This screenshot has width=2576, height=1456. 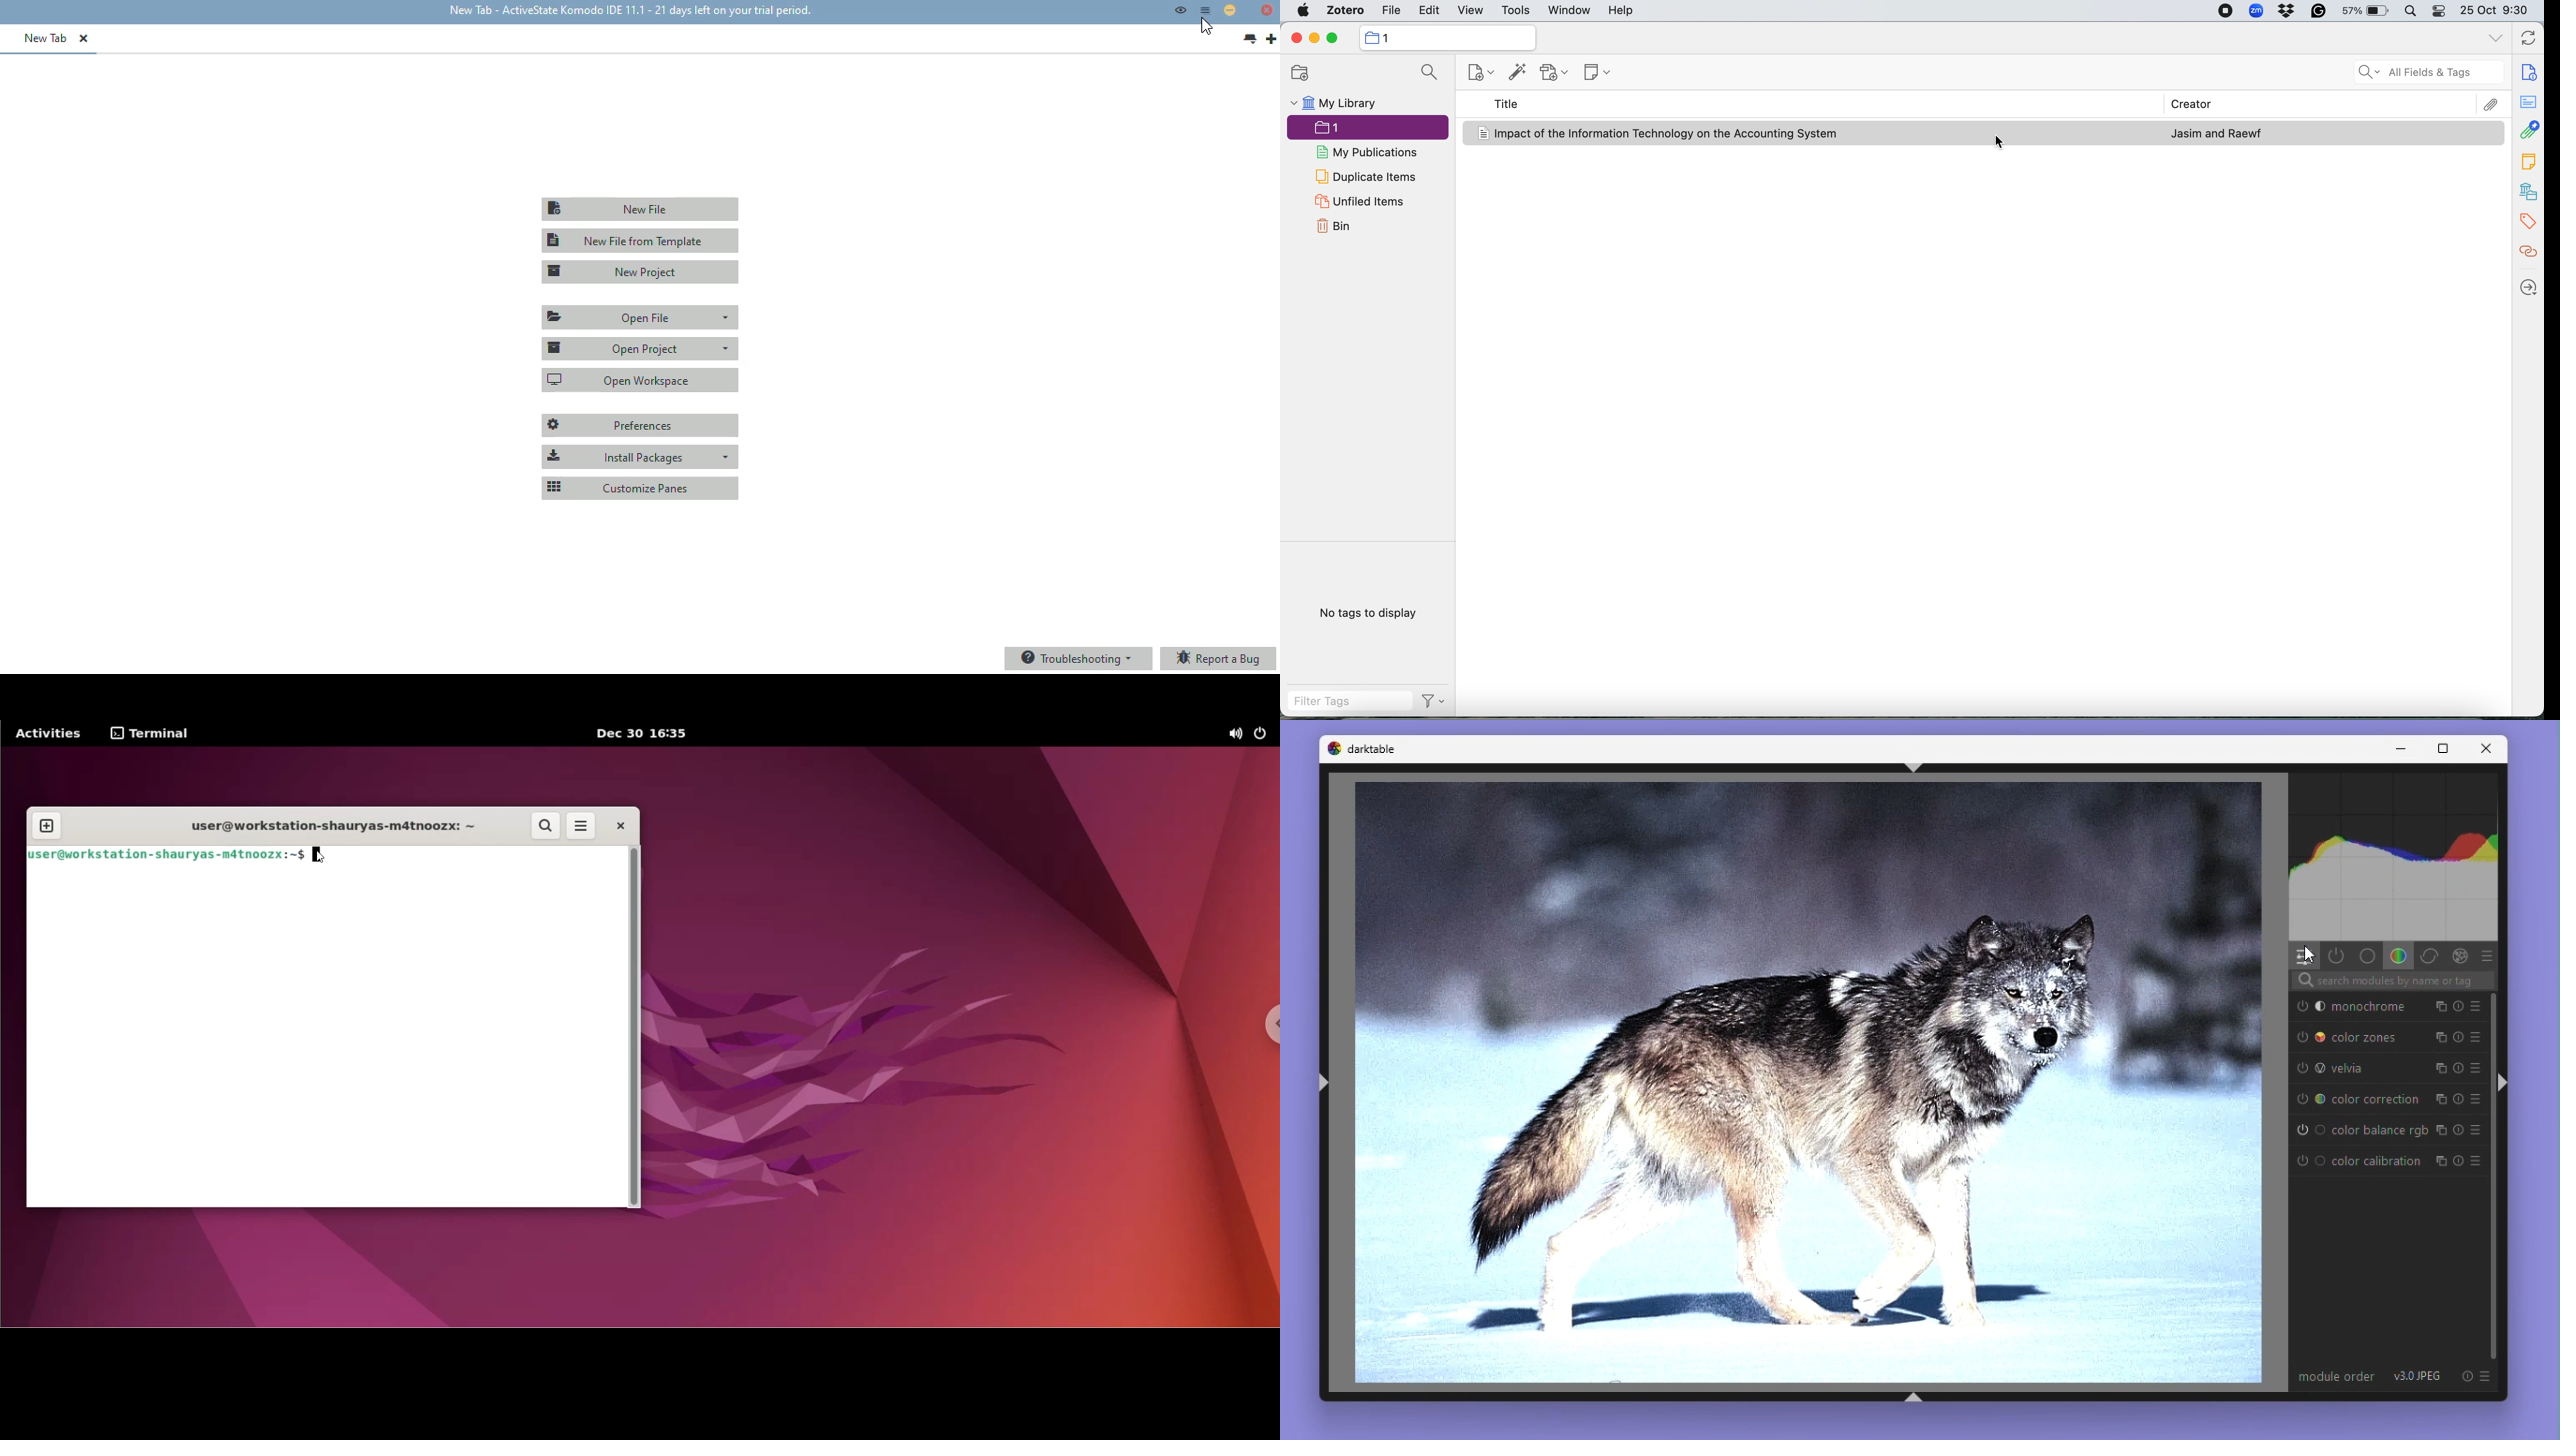 What do you see at coordinates (2358, 1163) in the screenshot?
I see `color calibration` at bounding box center [2358, 1163].